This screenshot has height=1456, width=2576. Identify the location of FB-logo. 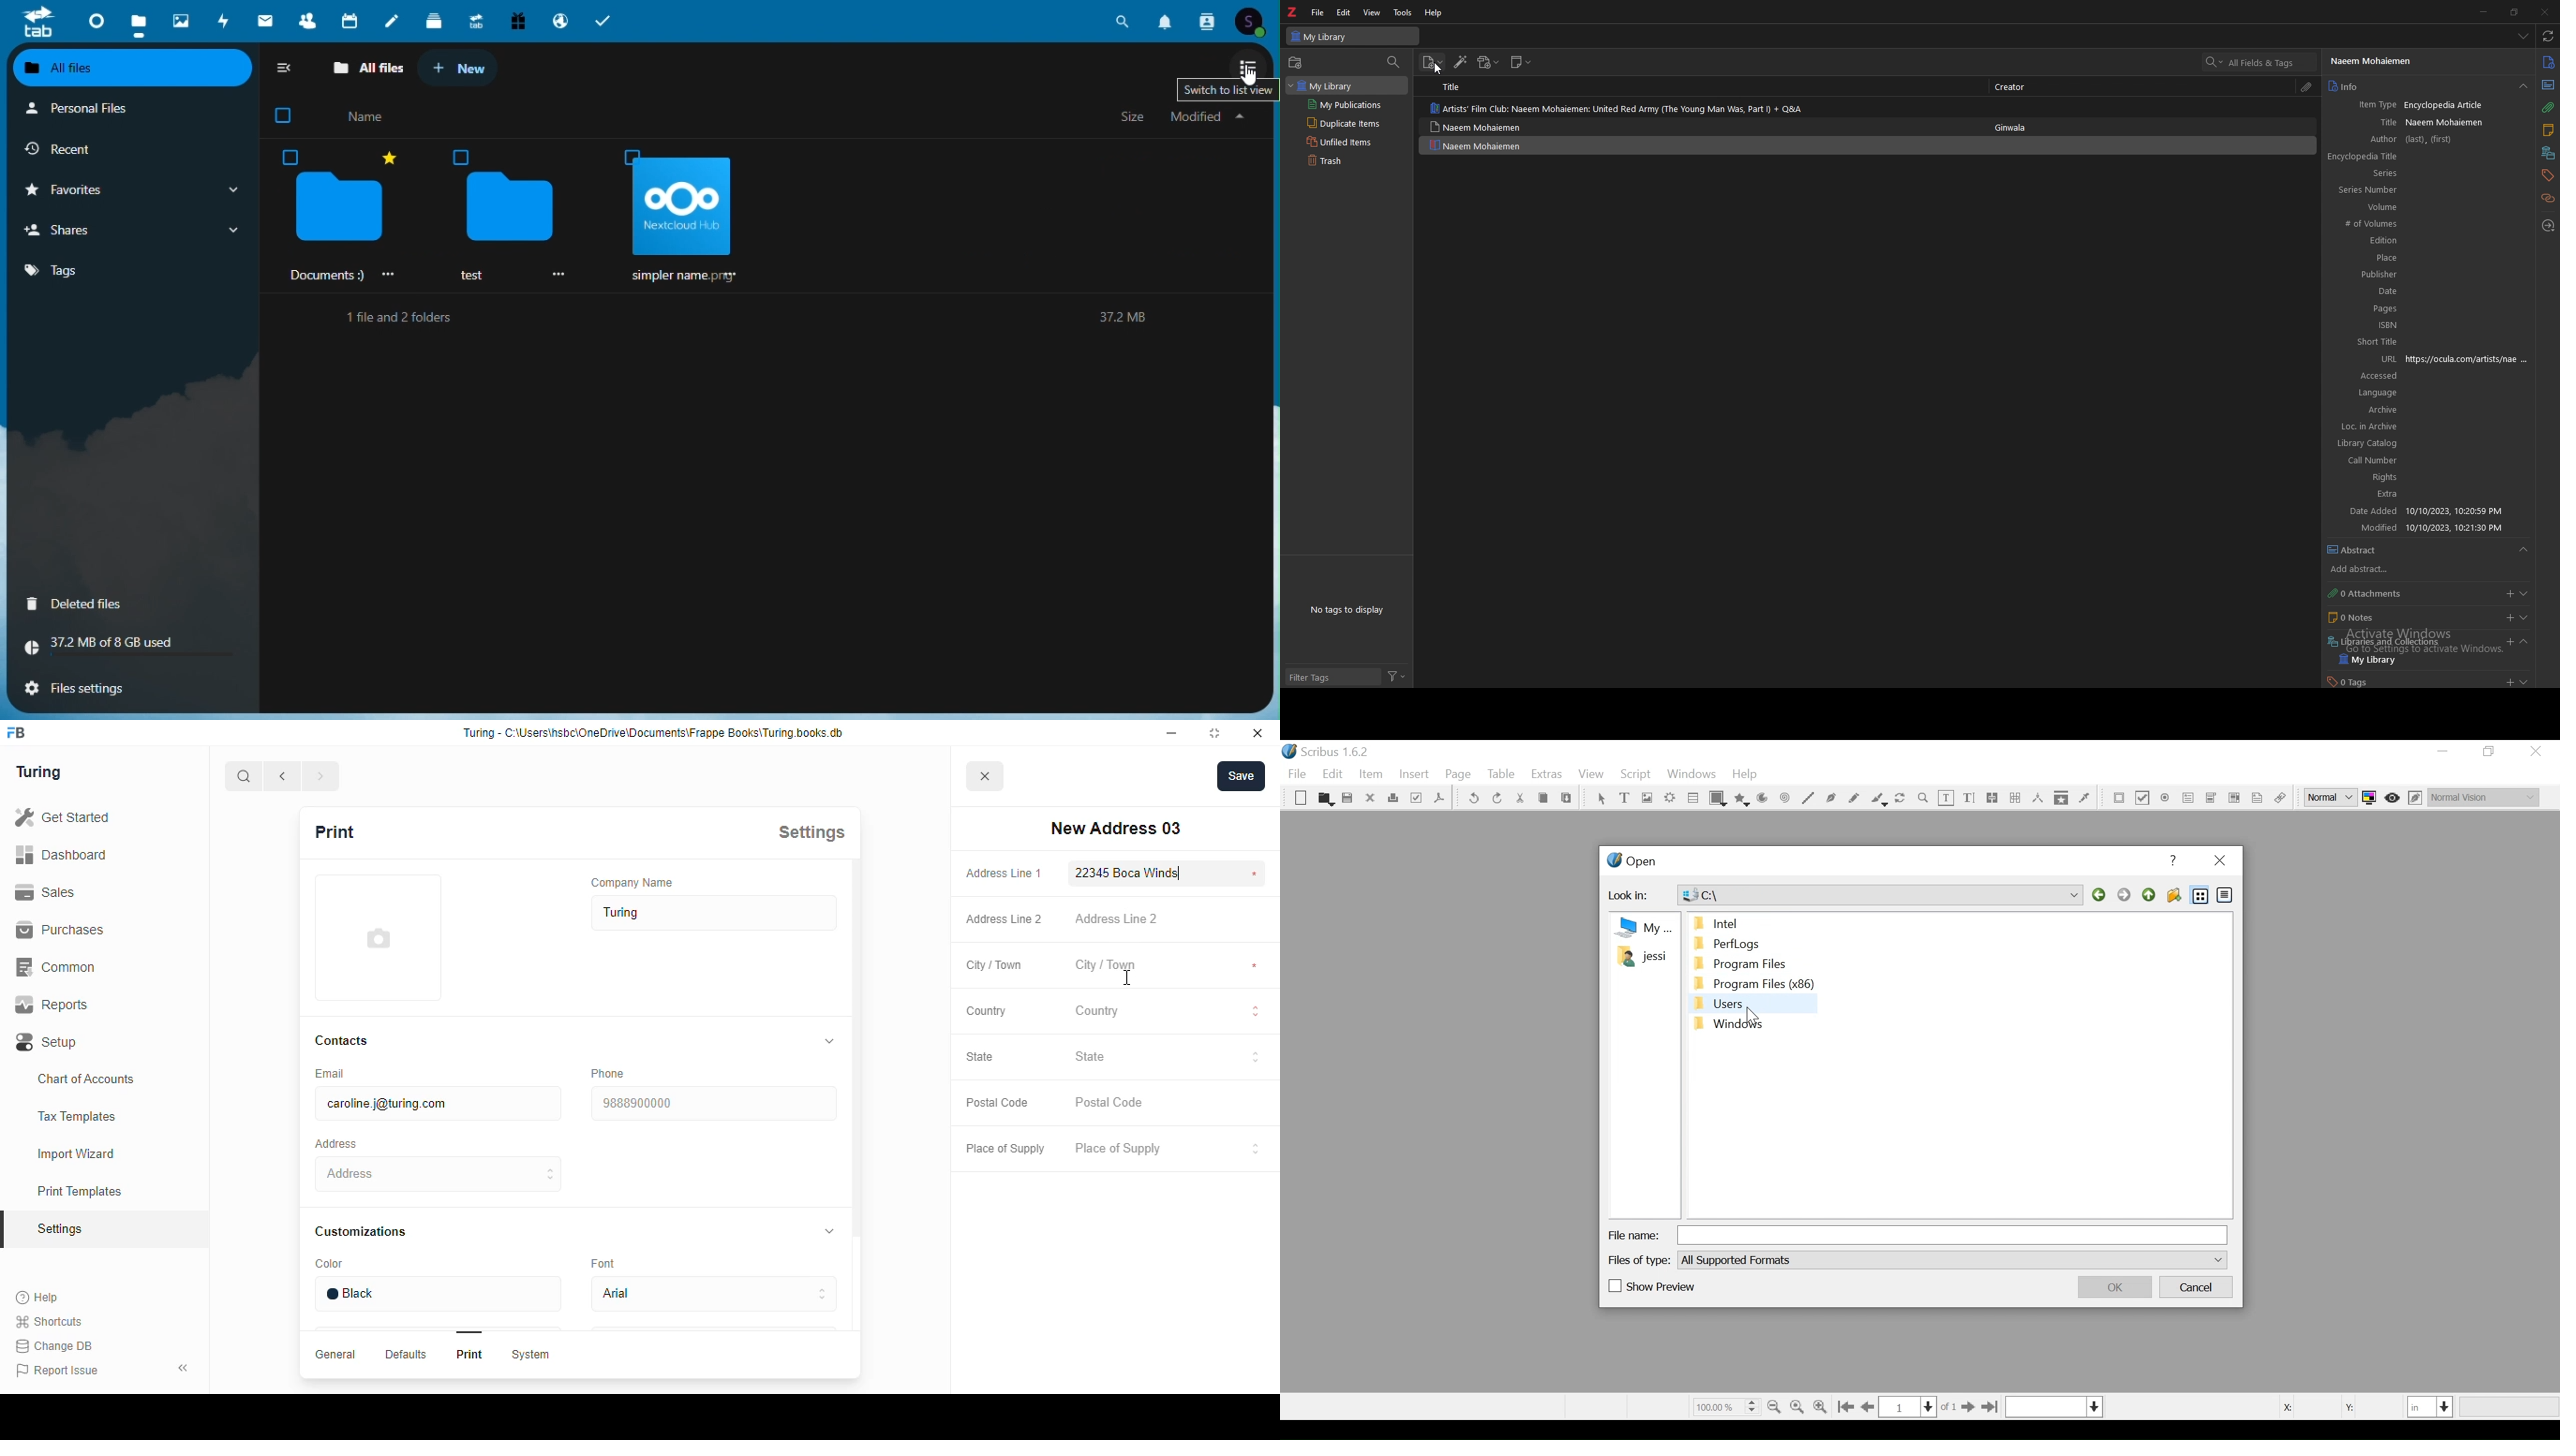
(16, 732).